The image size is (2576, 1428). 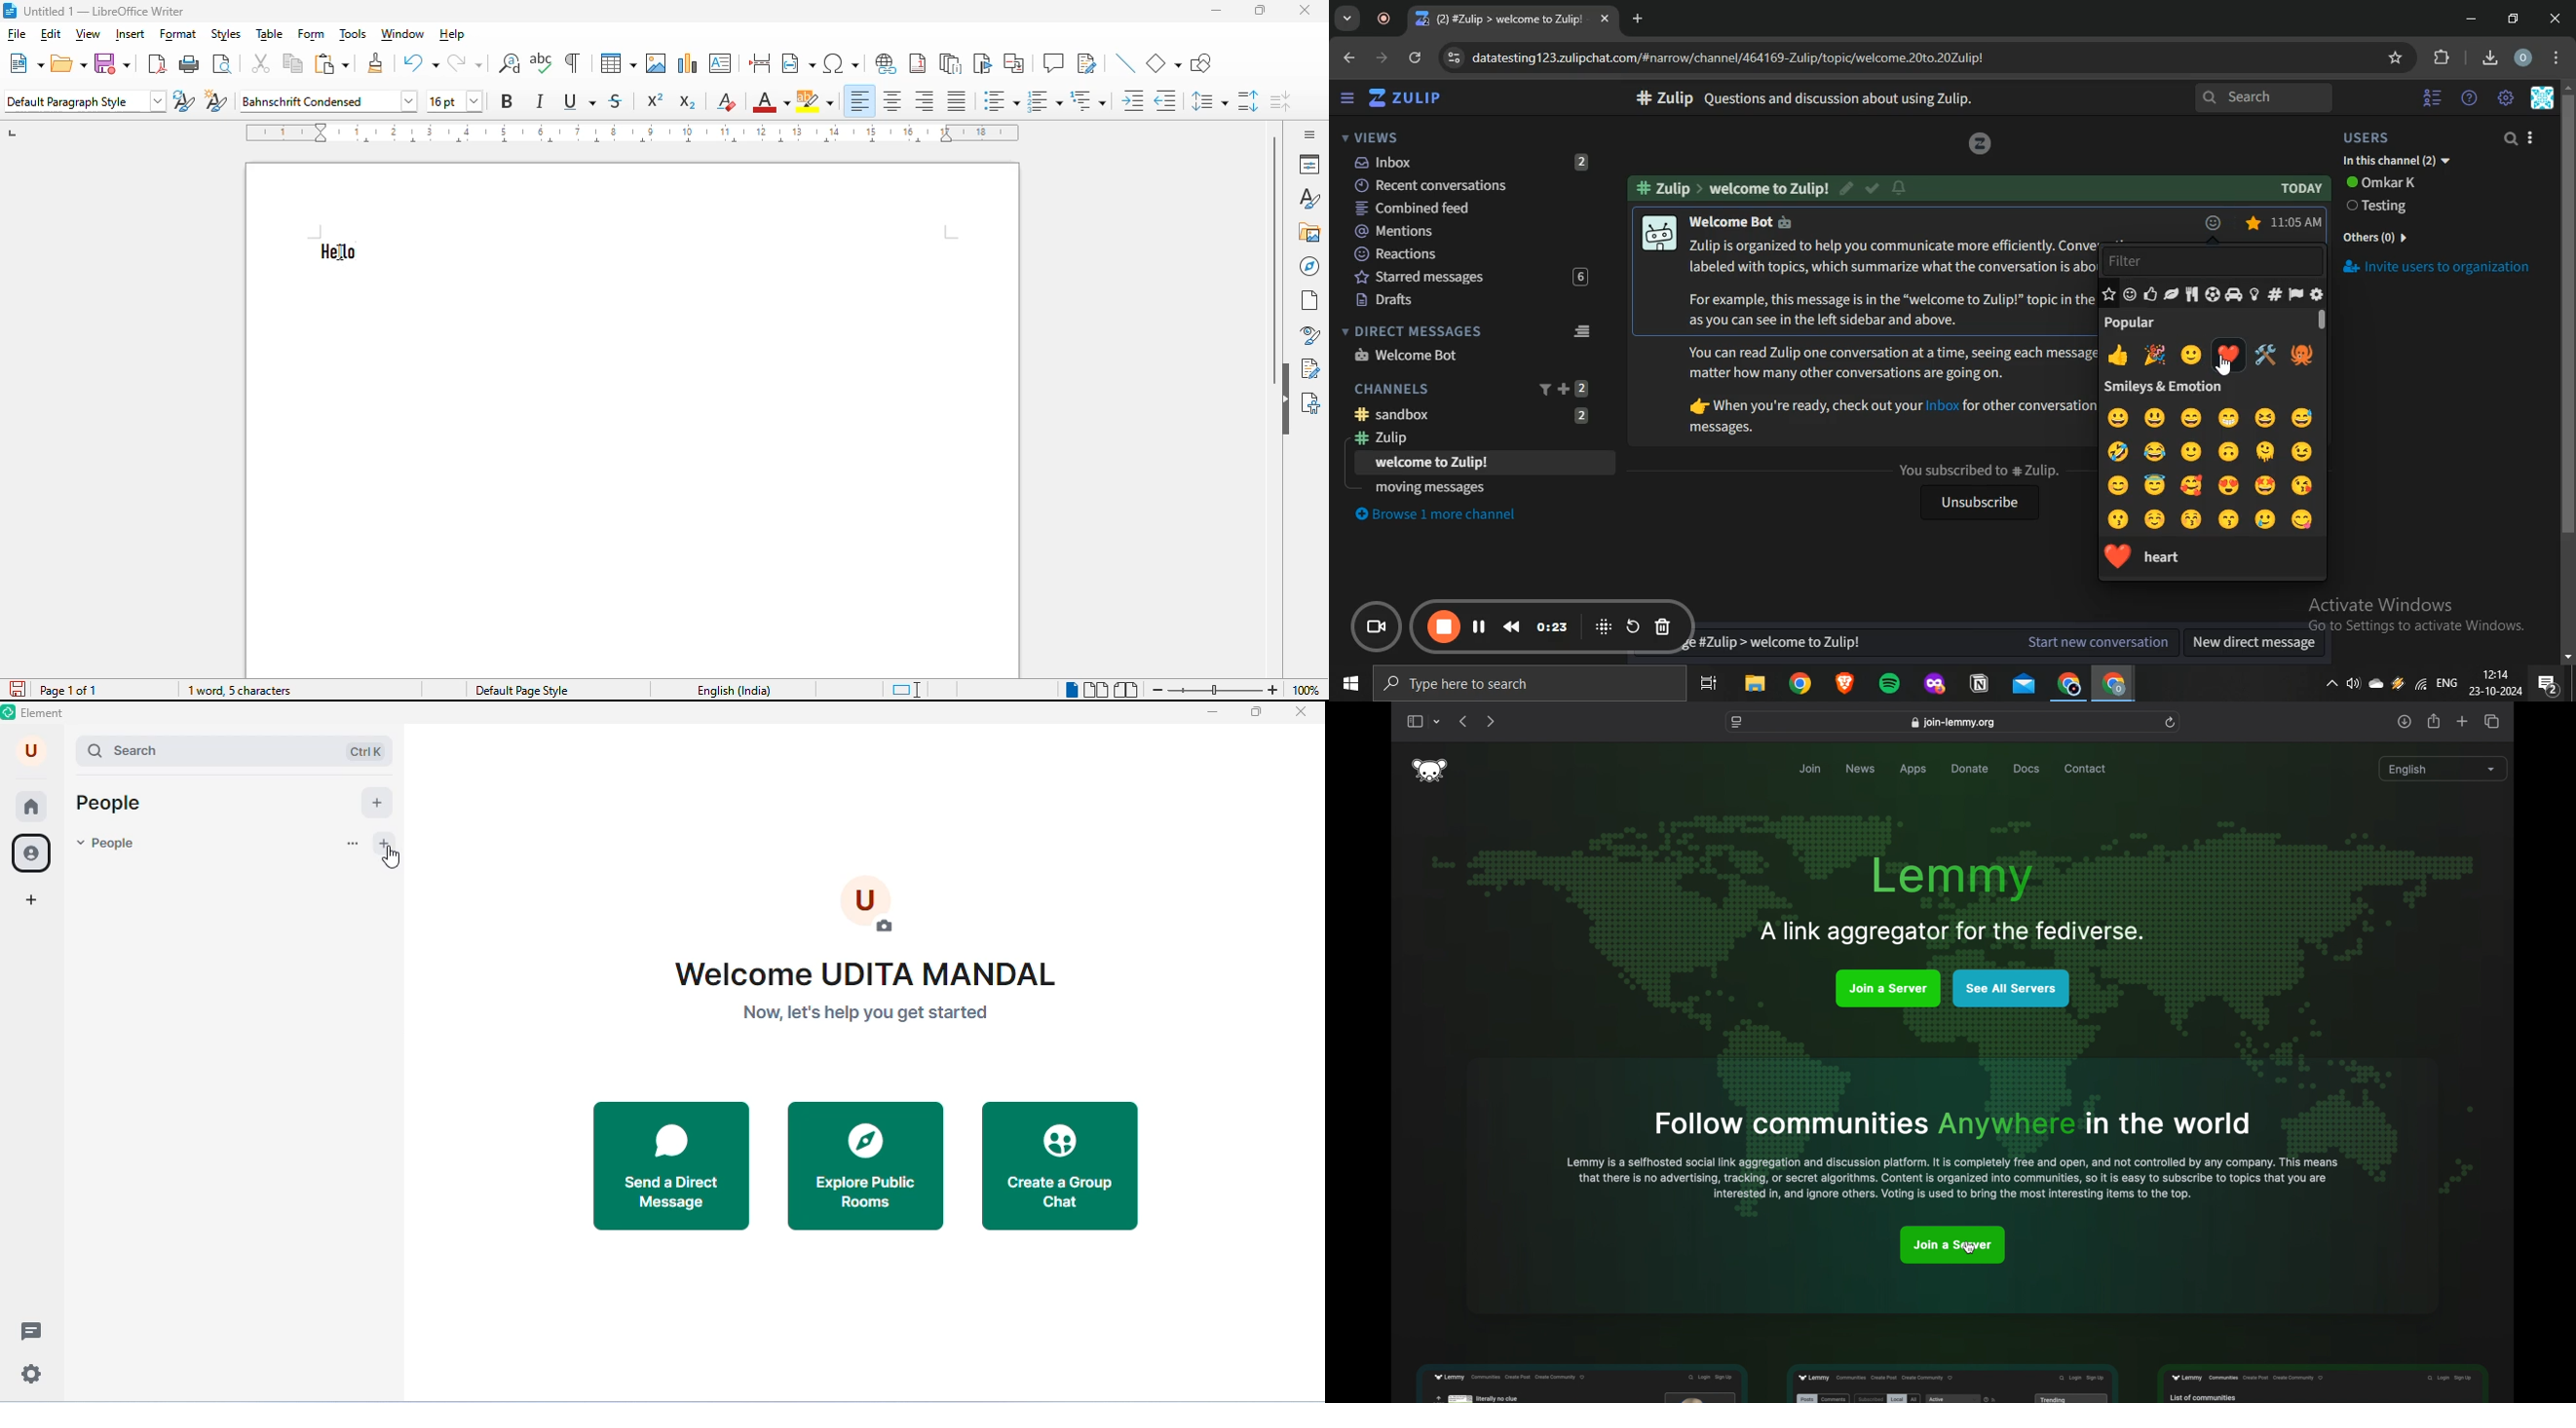 What do you see at coordinates (1843, 685) in the screenshot?
I see `brave` at bounding box center [1843, 685].